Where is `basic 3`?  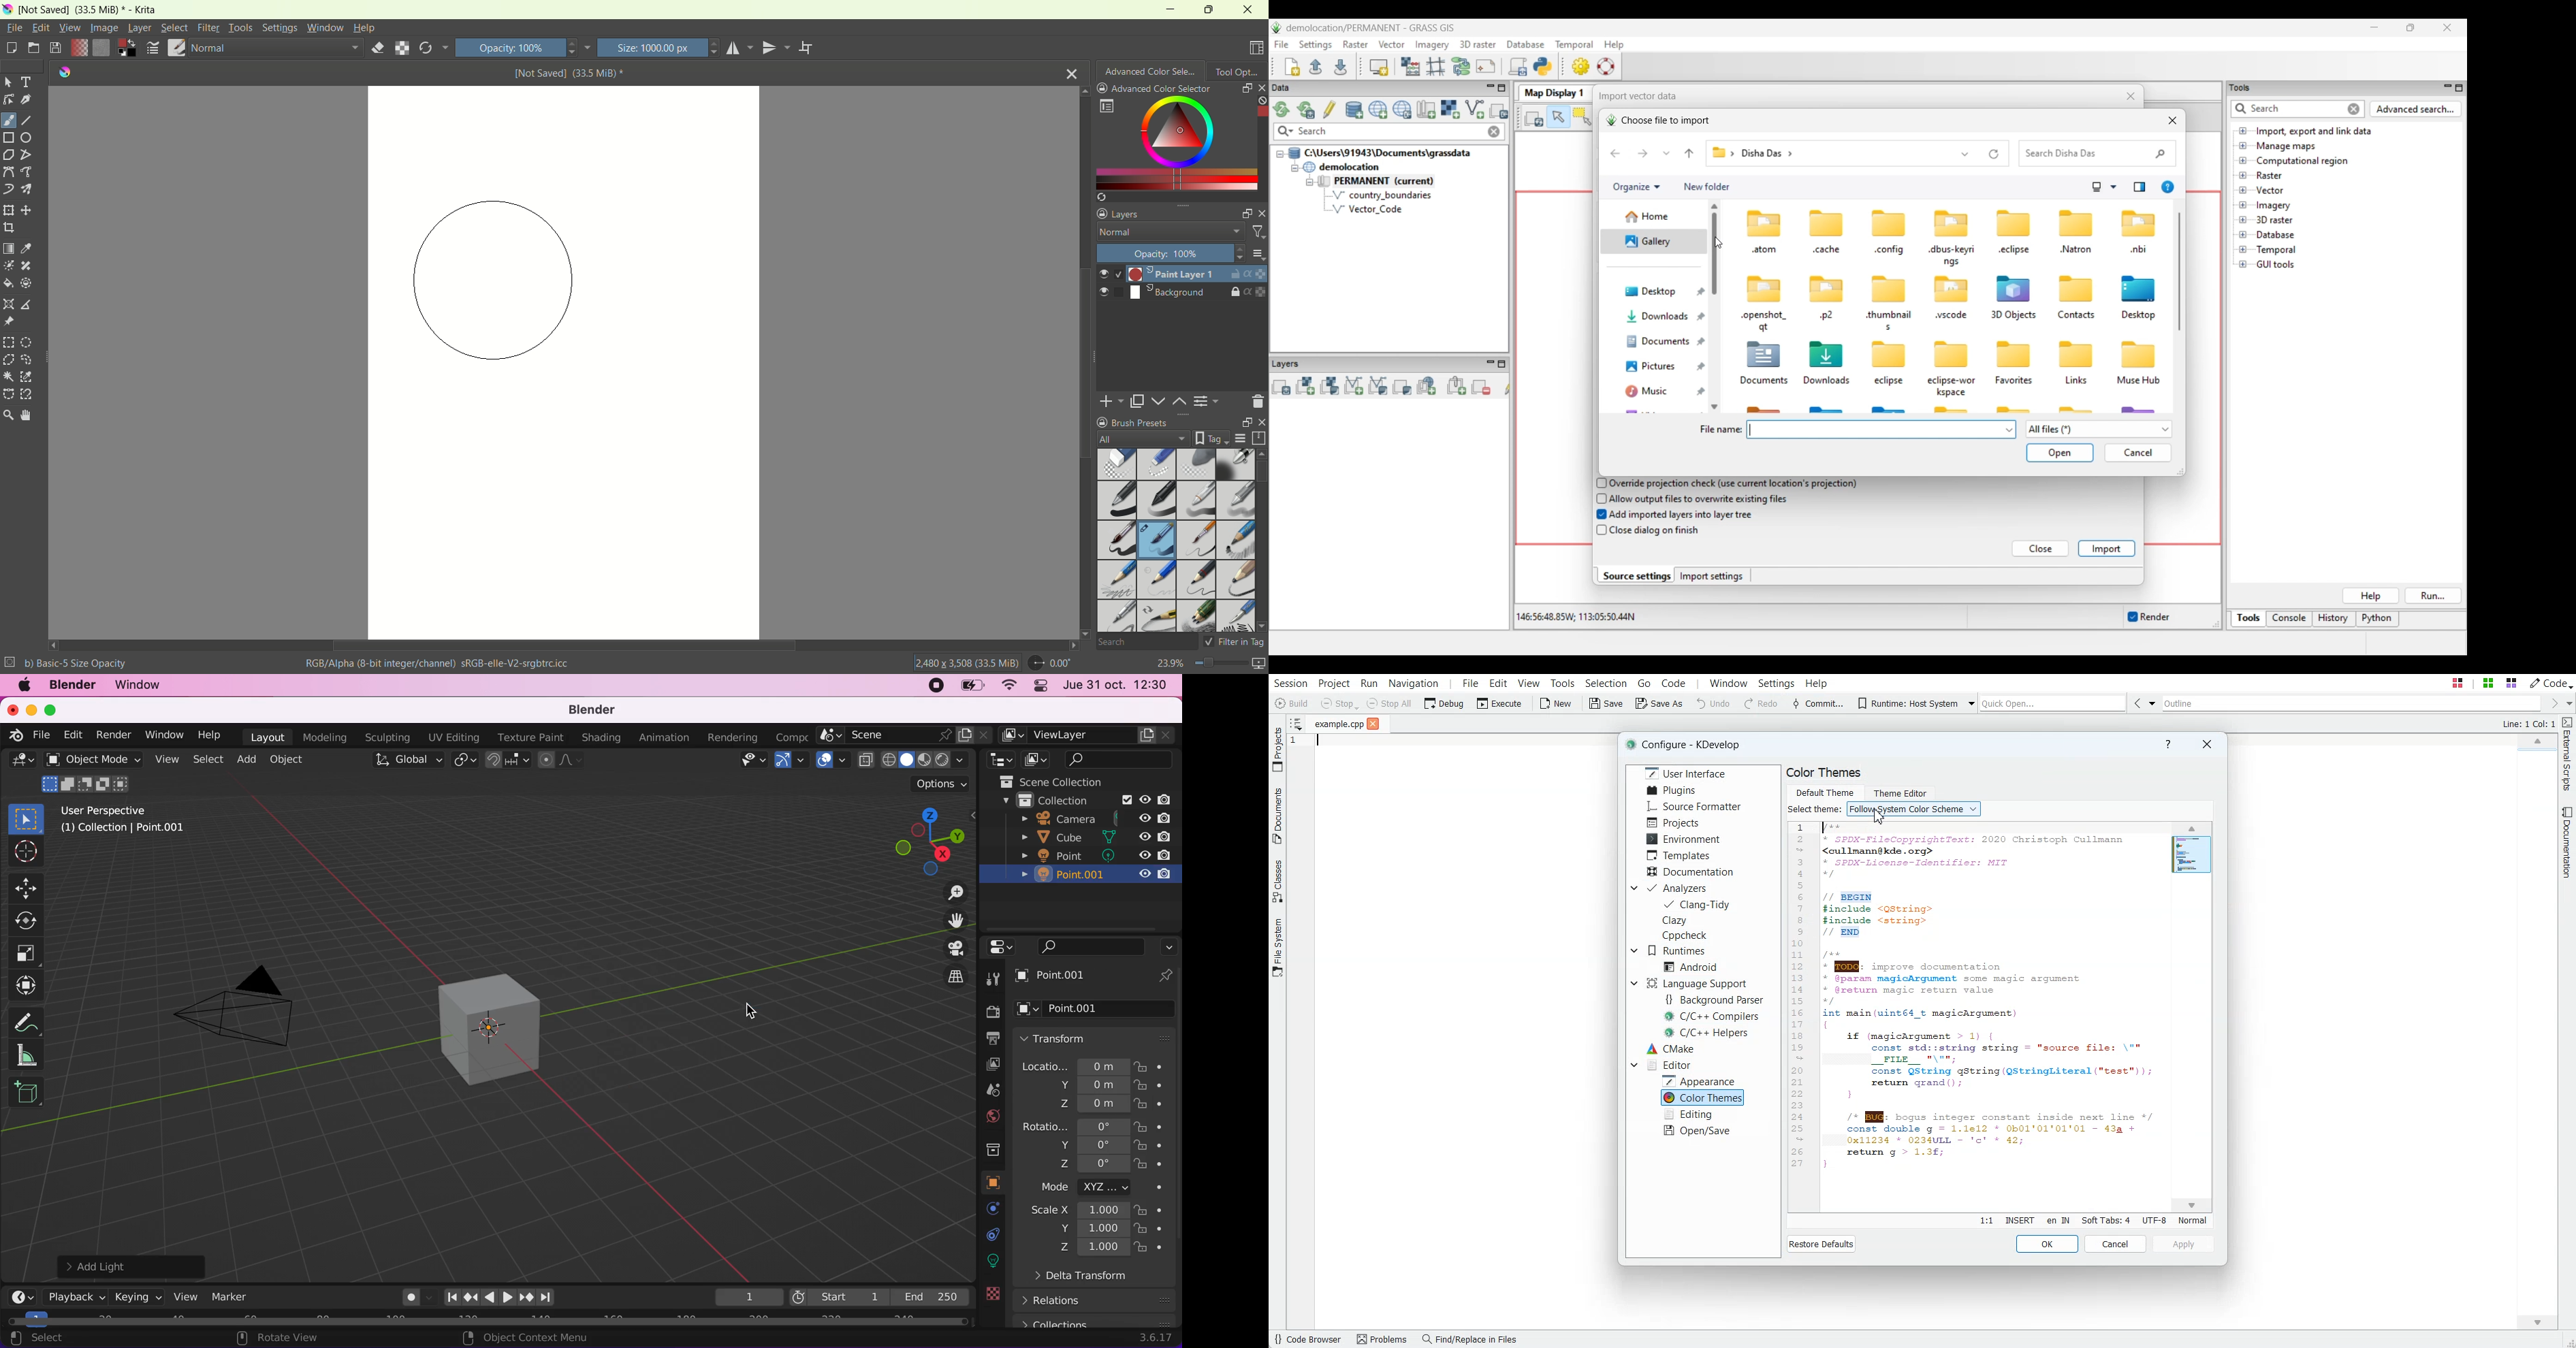 basic 3 is located at coordinates (1196, 502).